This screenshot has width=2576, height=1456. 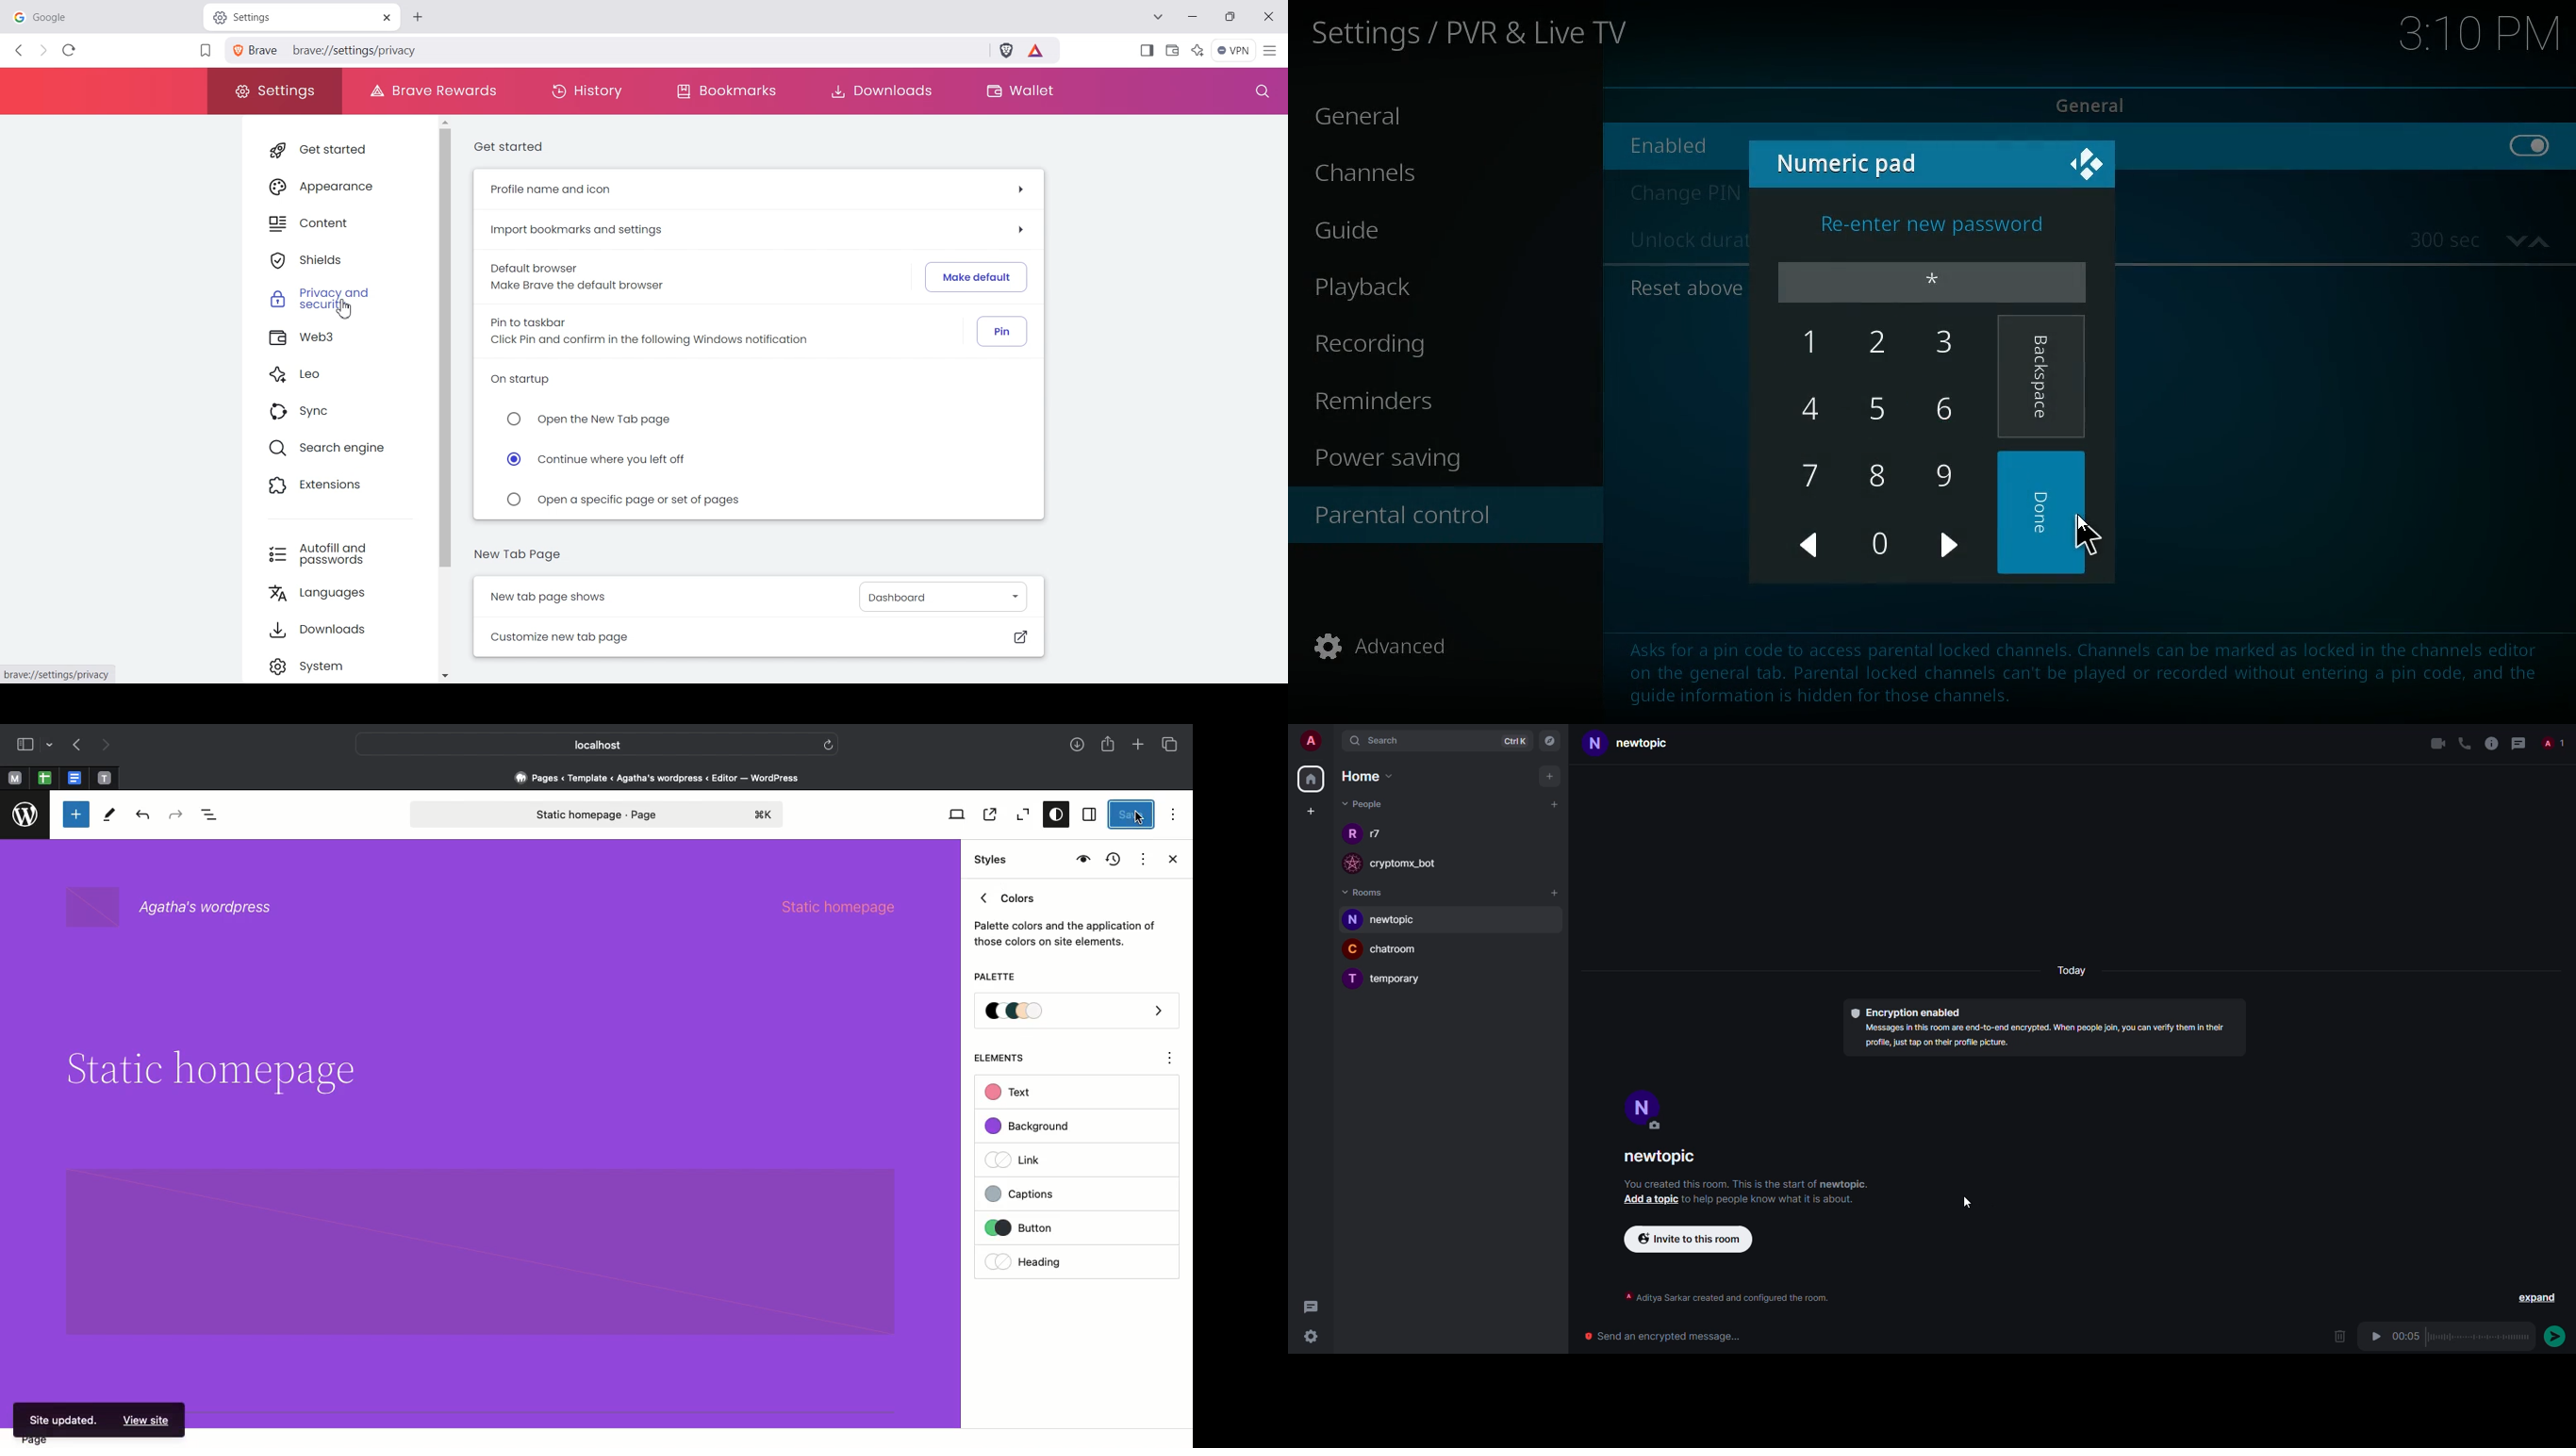 What do you see at coordinates (38, 1439) in the screenshot?
I see `page` at bounding box center [38, 1439].